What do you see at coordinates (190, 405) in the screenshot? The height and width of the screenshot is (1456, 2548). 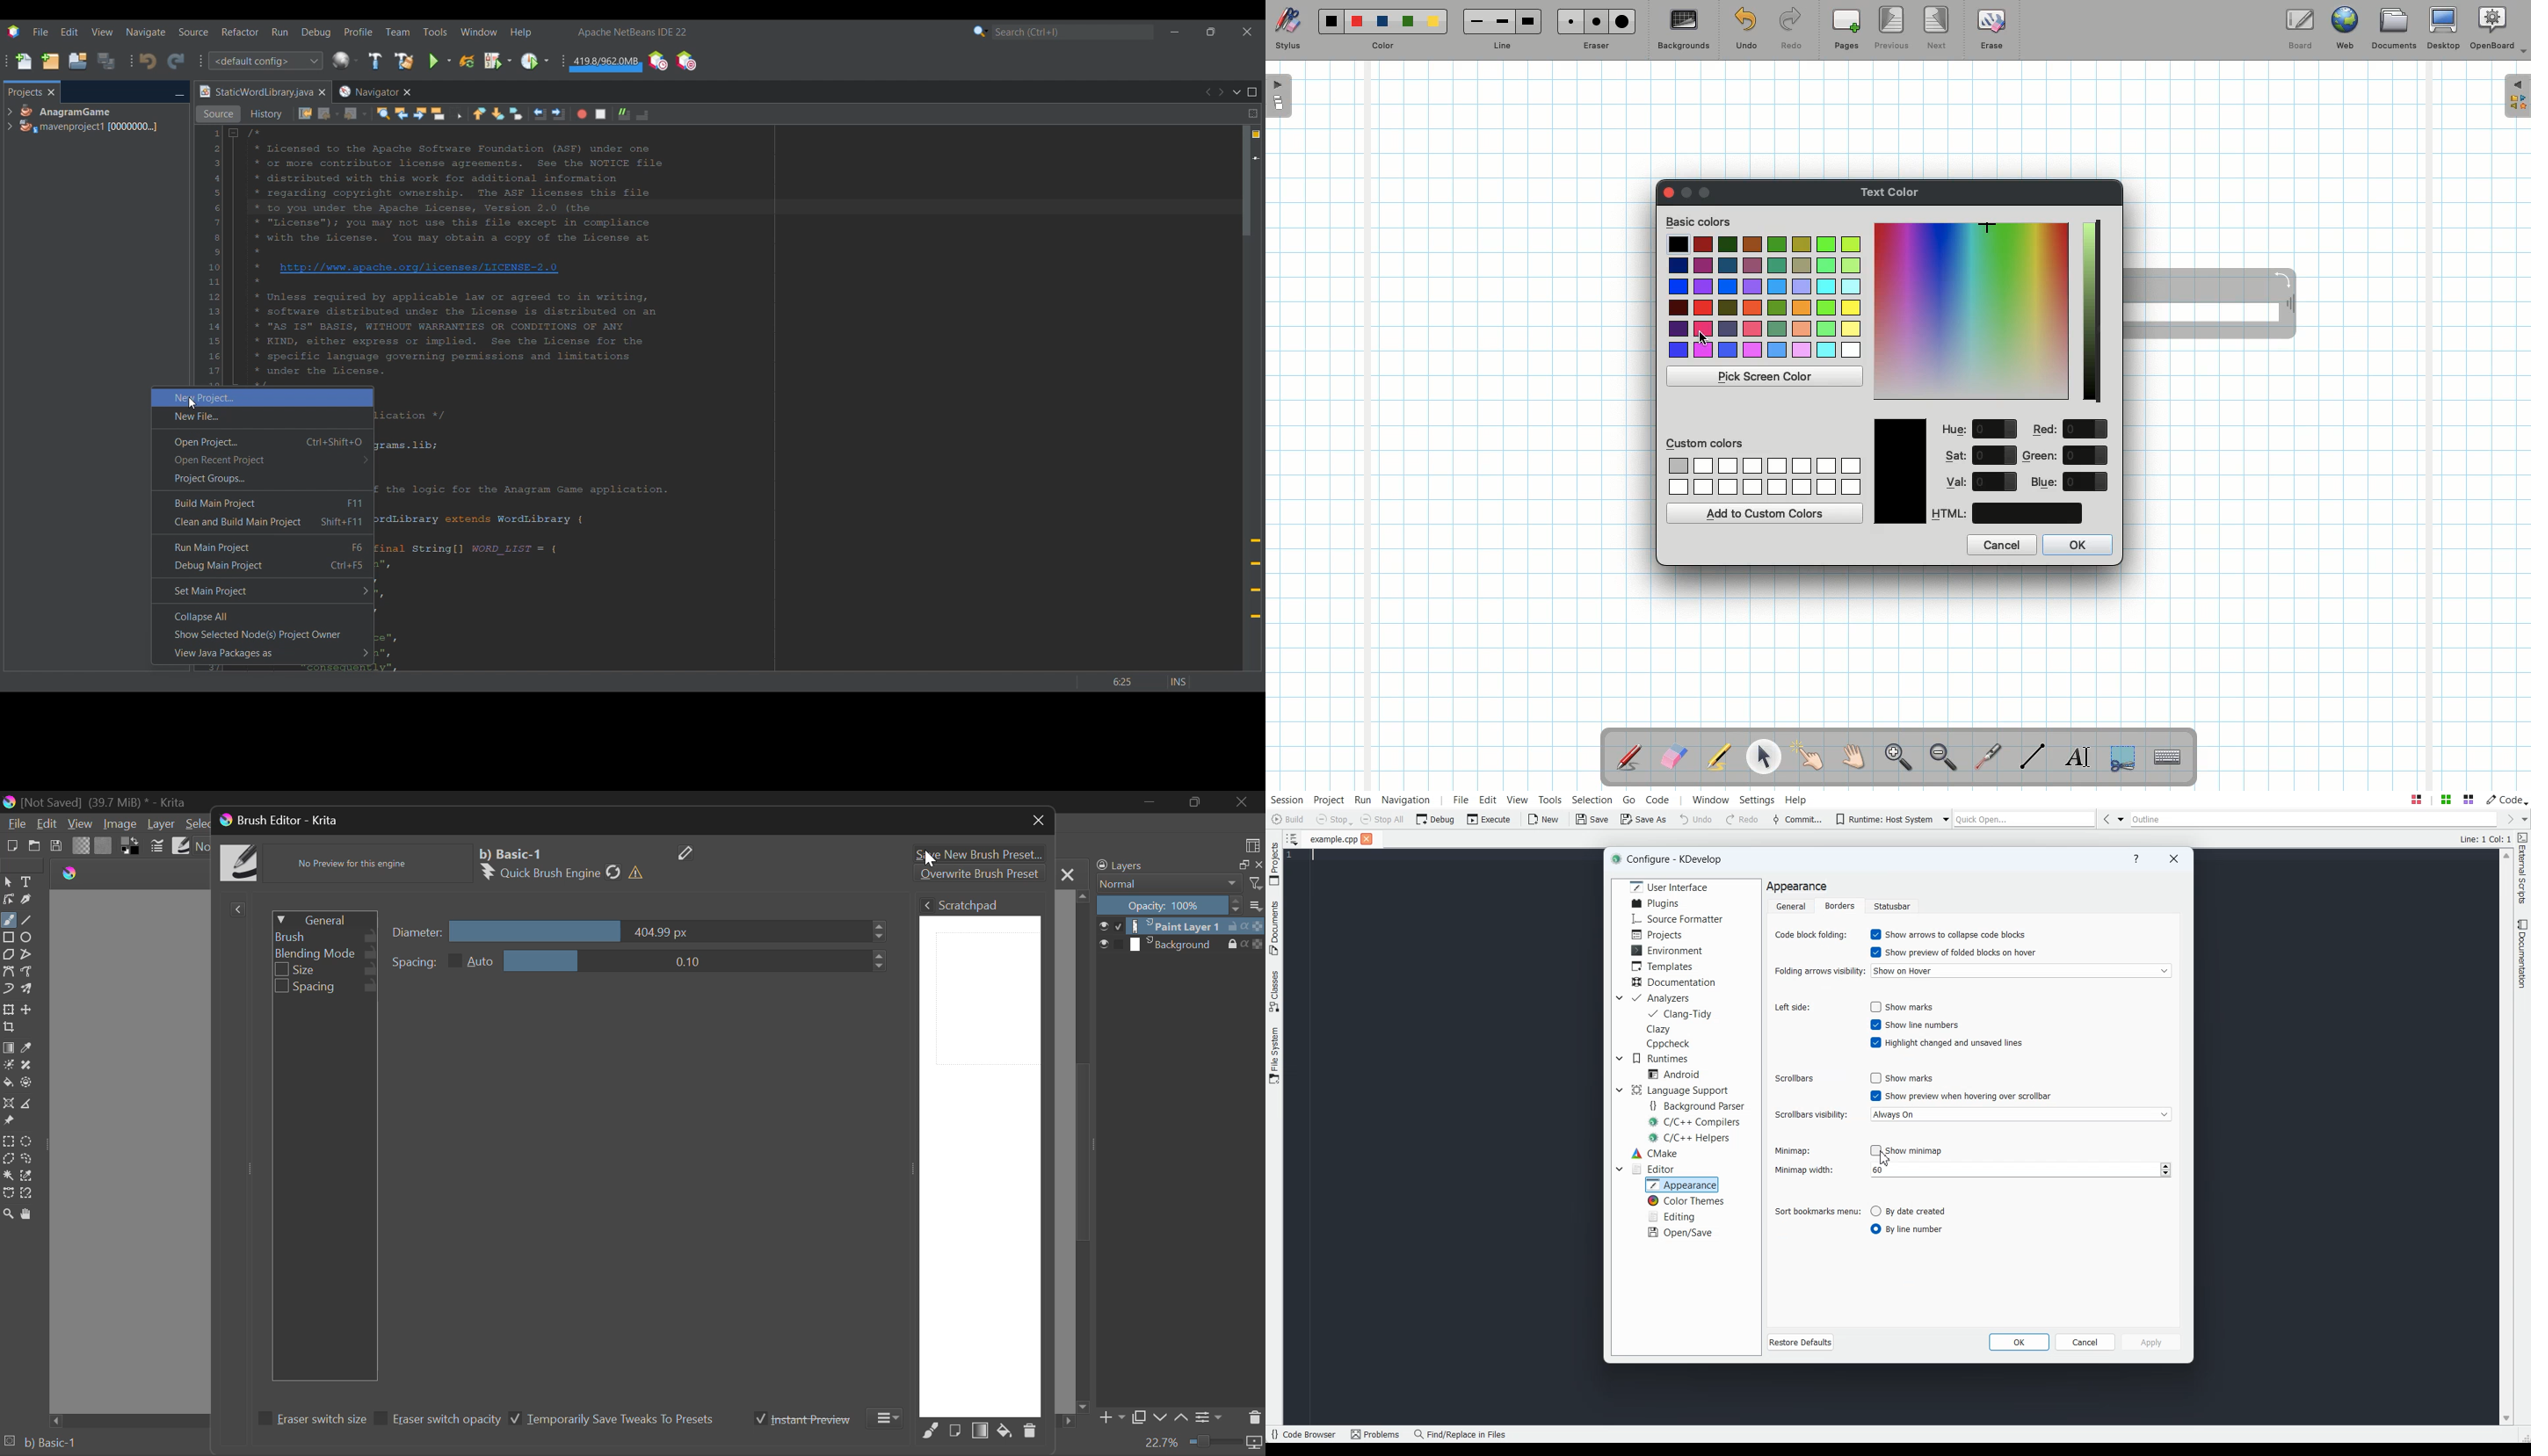 I see `` at bounding box center [190, 405].